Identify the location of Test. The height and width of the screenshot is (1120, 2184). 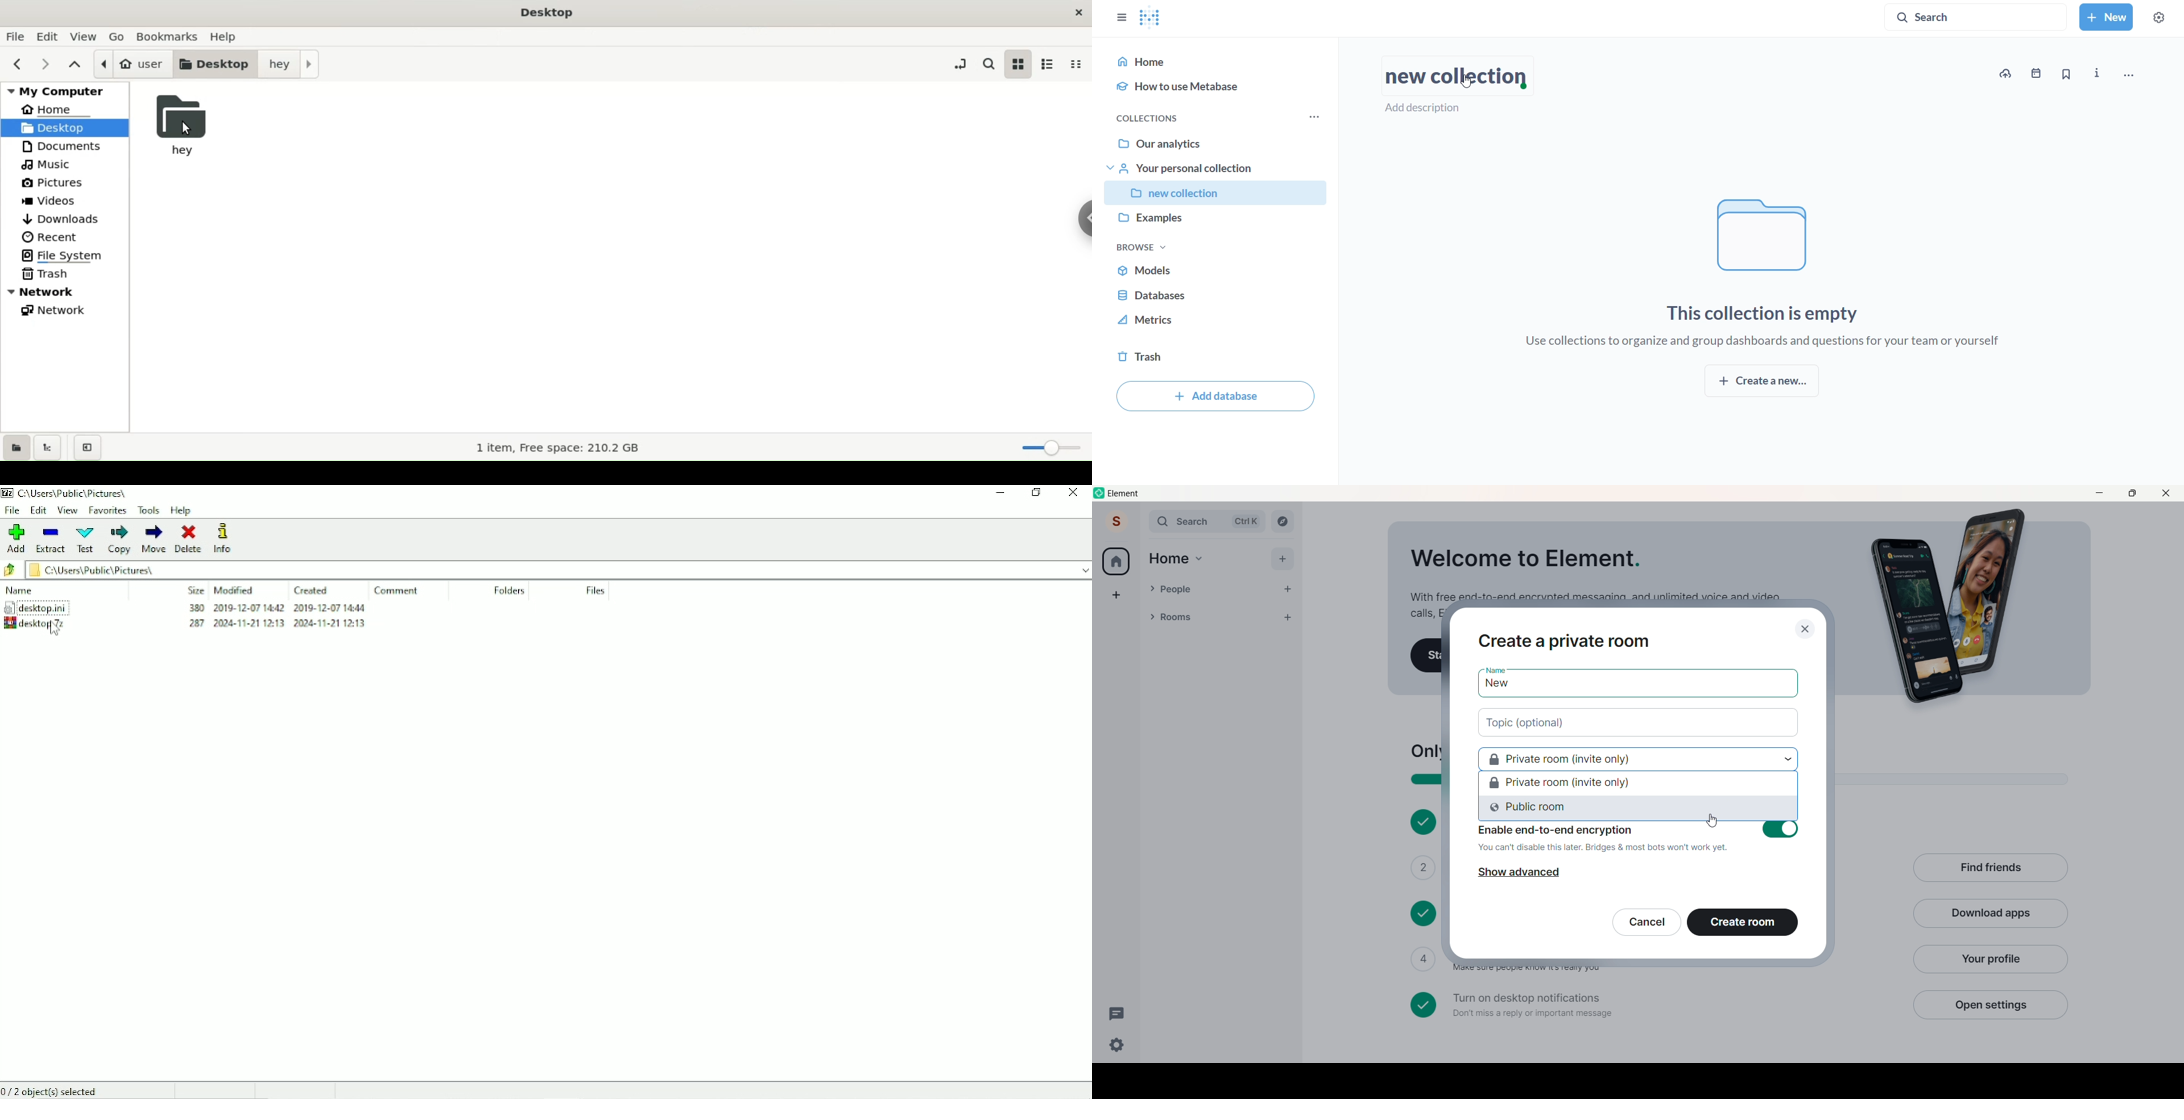
(86, 540).